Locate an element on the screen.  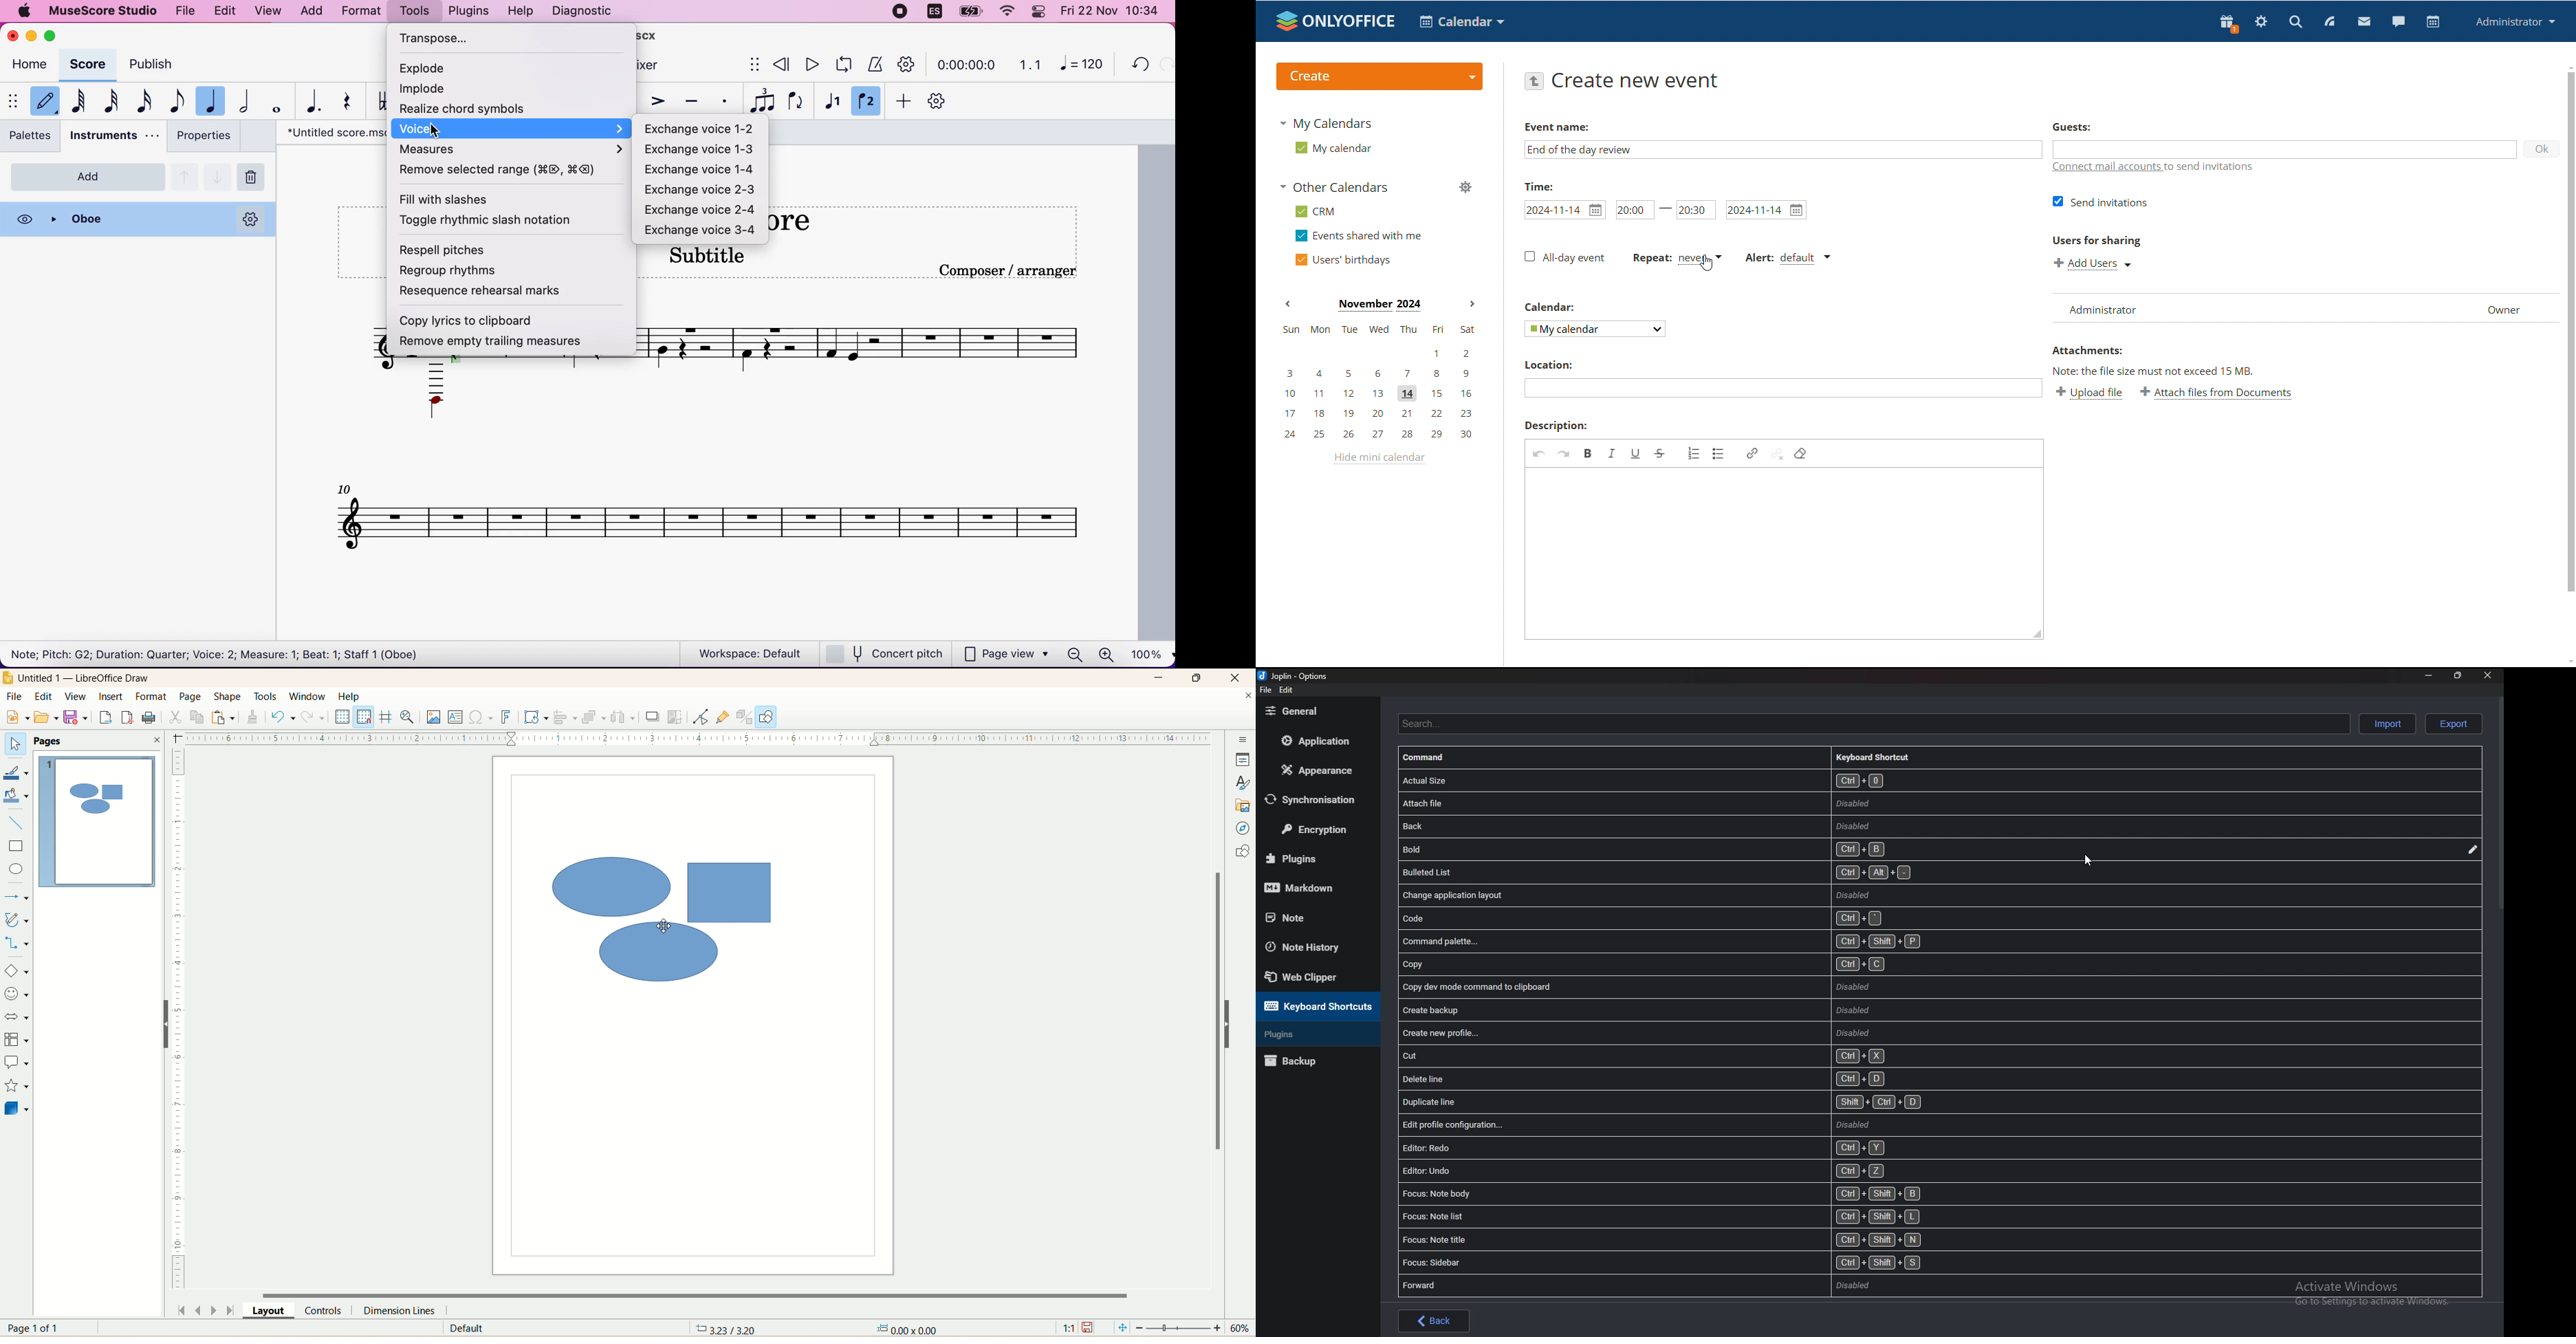
maximize is located at coordinates (1203, 677).